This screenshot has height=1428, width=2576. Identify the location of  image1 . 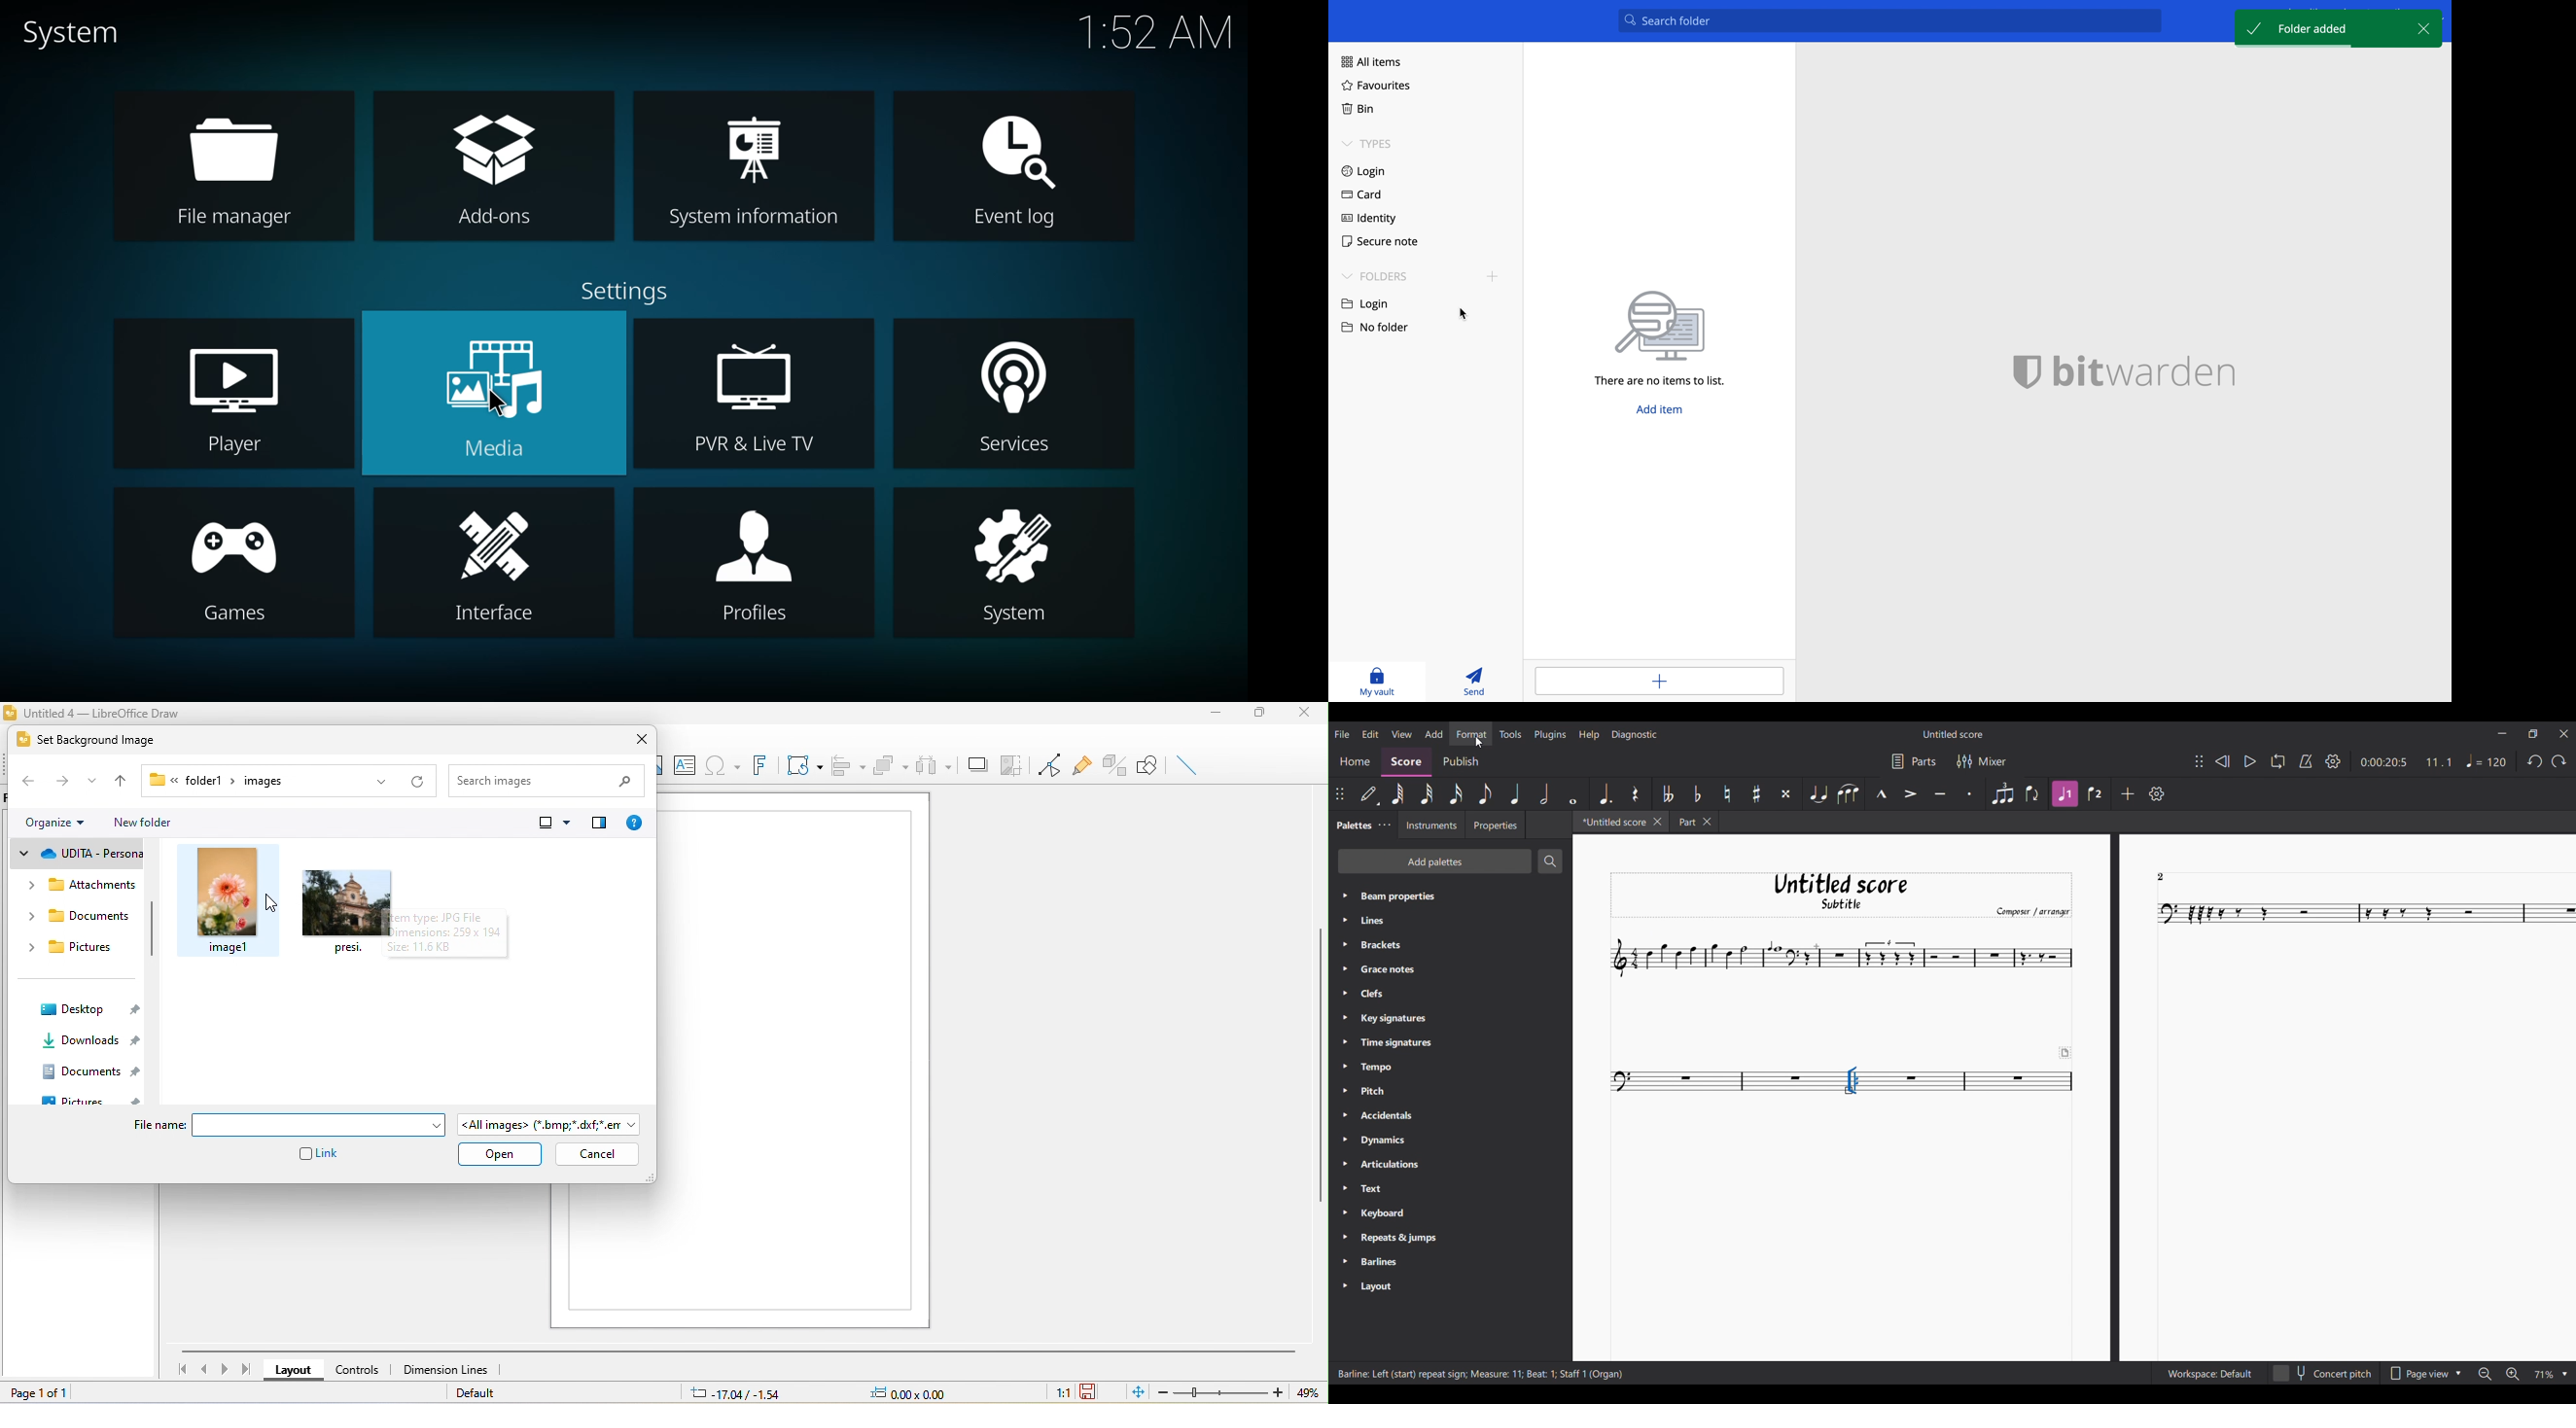
(226, 900).